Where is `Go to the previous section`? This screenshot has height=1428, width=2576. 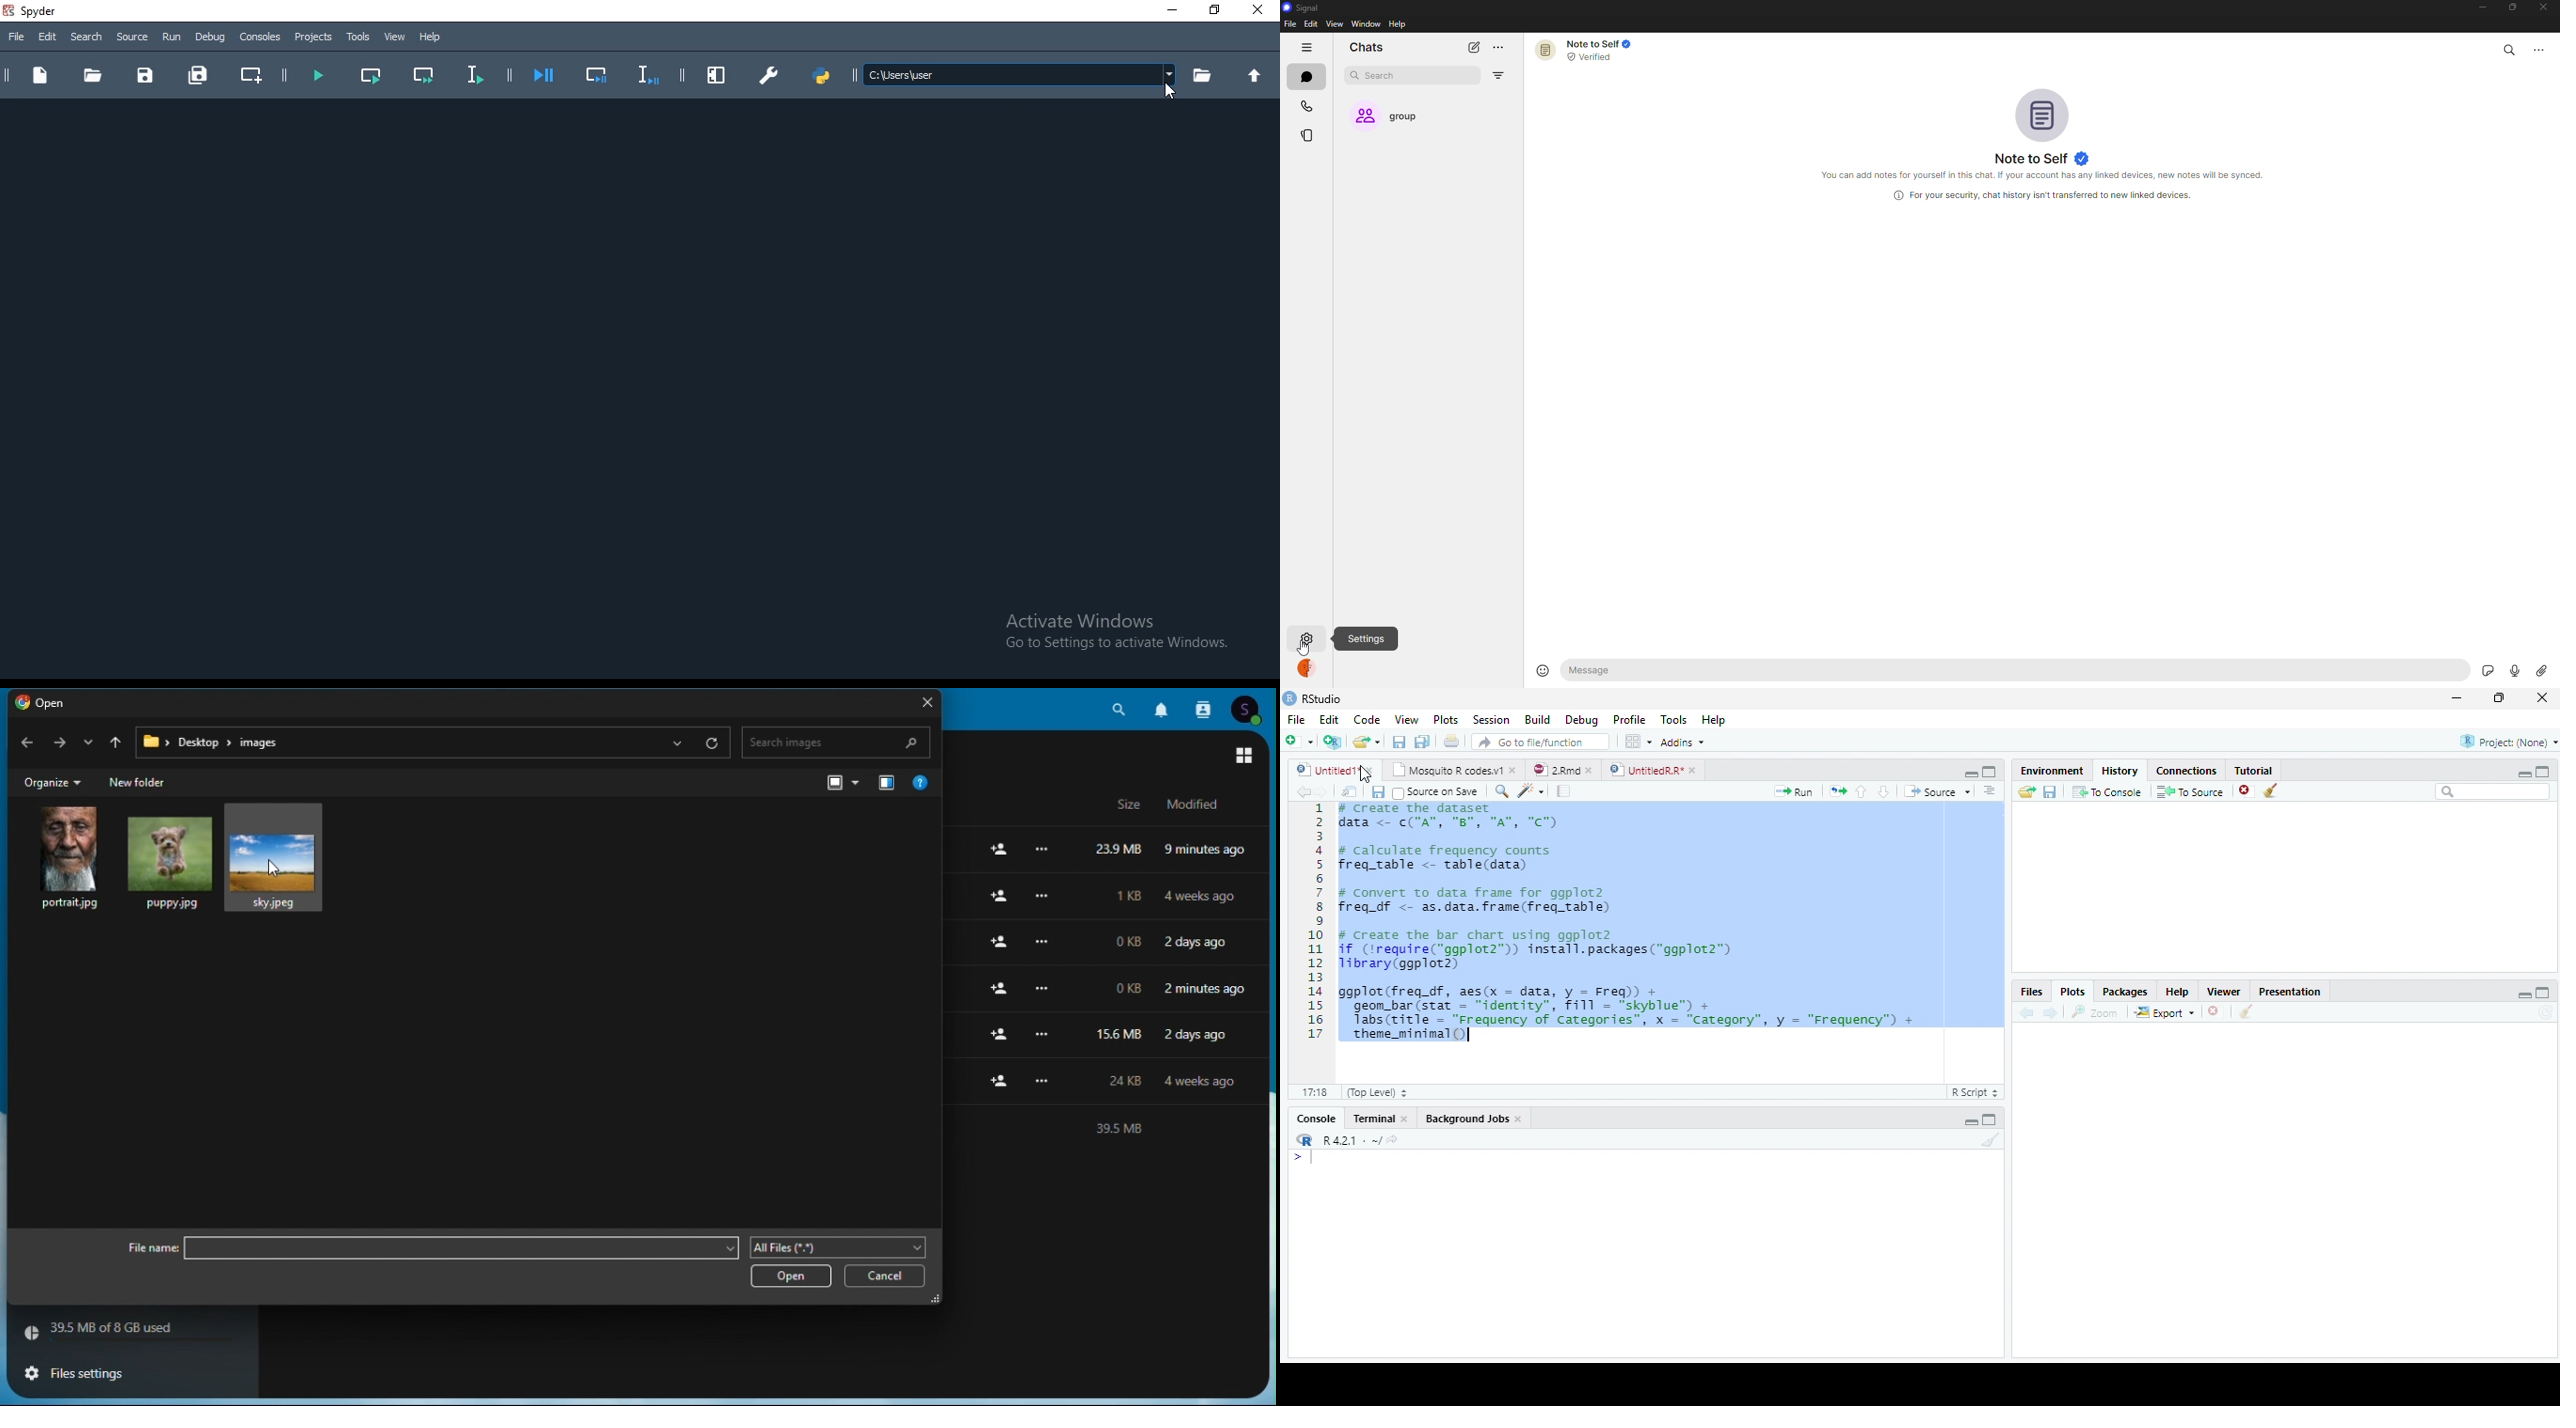 Go to the previous section is located at coordinates (1861, 791).